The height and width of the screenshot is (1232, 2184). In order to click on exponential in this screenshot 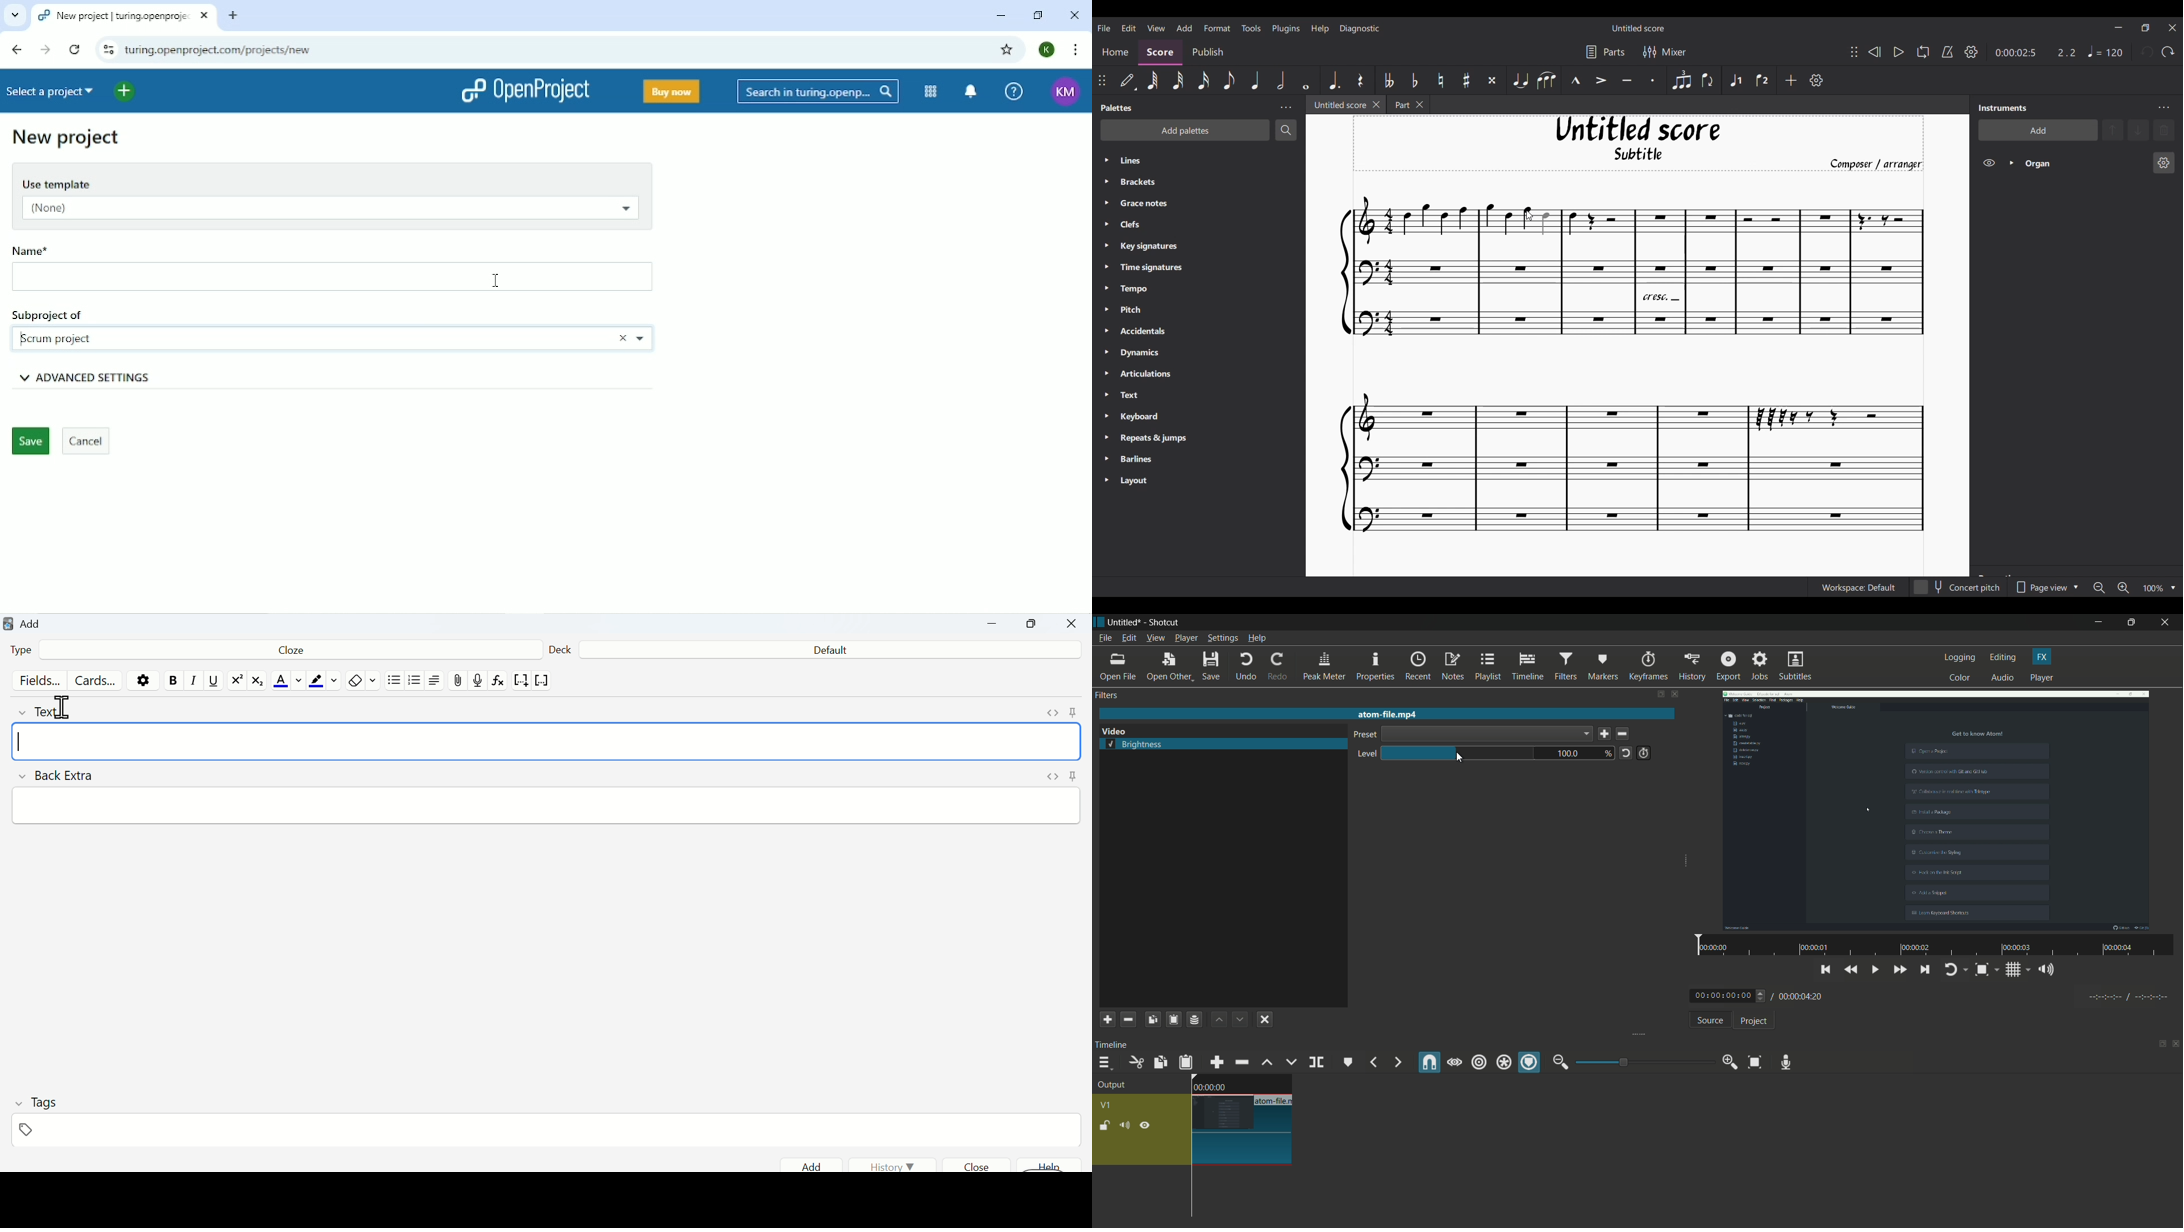, I will do `click(237, 681)`.